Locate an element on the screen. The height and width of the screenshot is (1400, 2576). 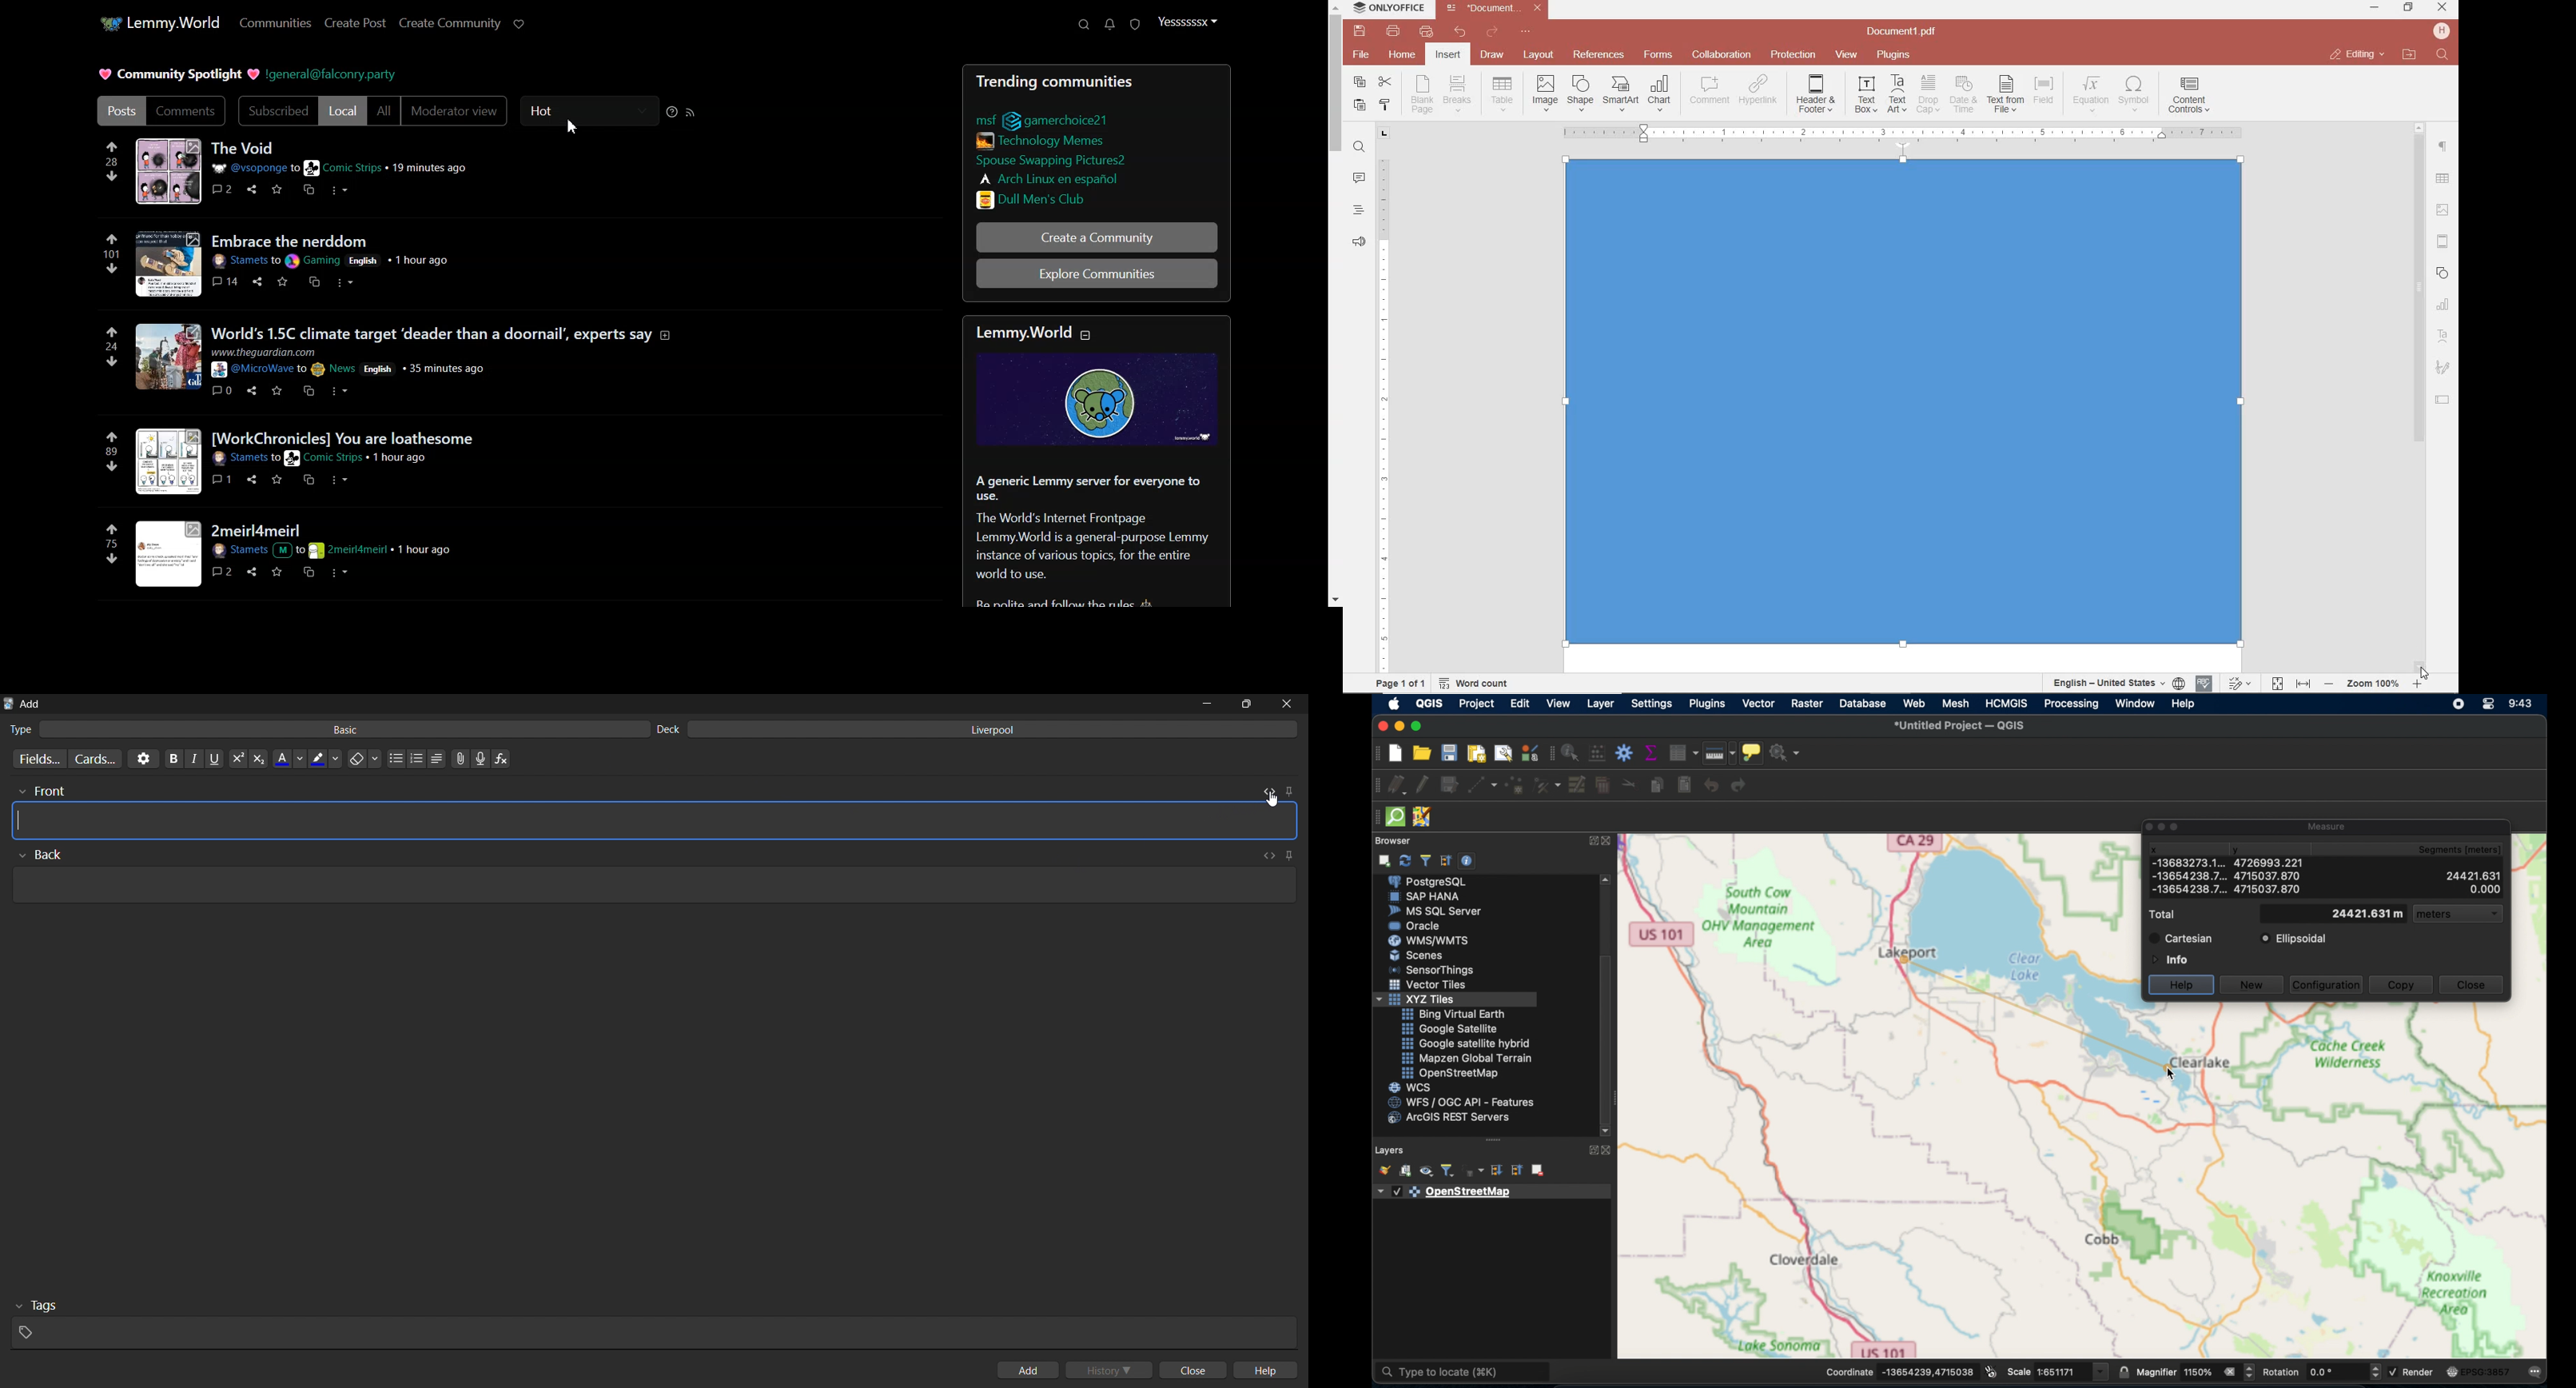
save is located at coordinates (281, 281).